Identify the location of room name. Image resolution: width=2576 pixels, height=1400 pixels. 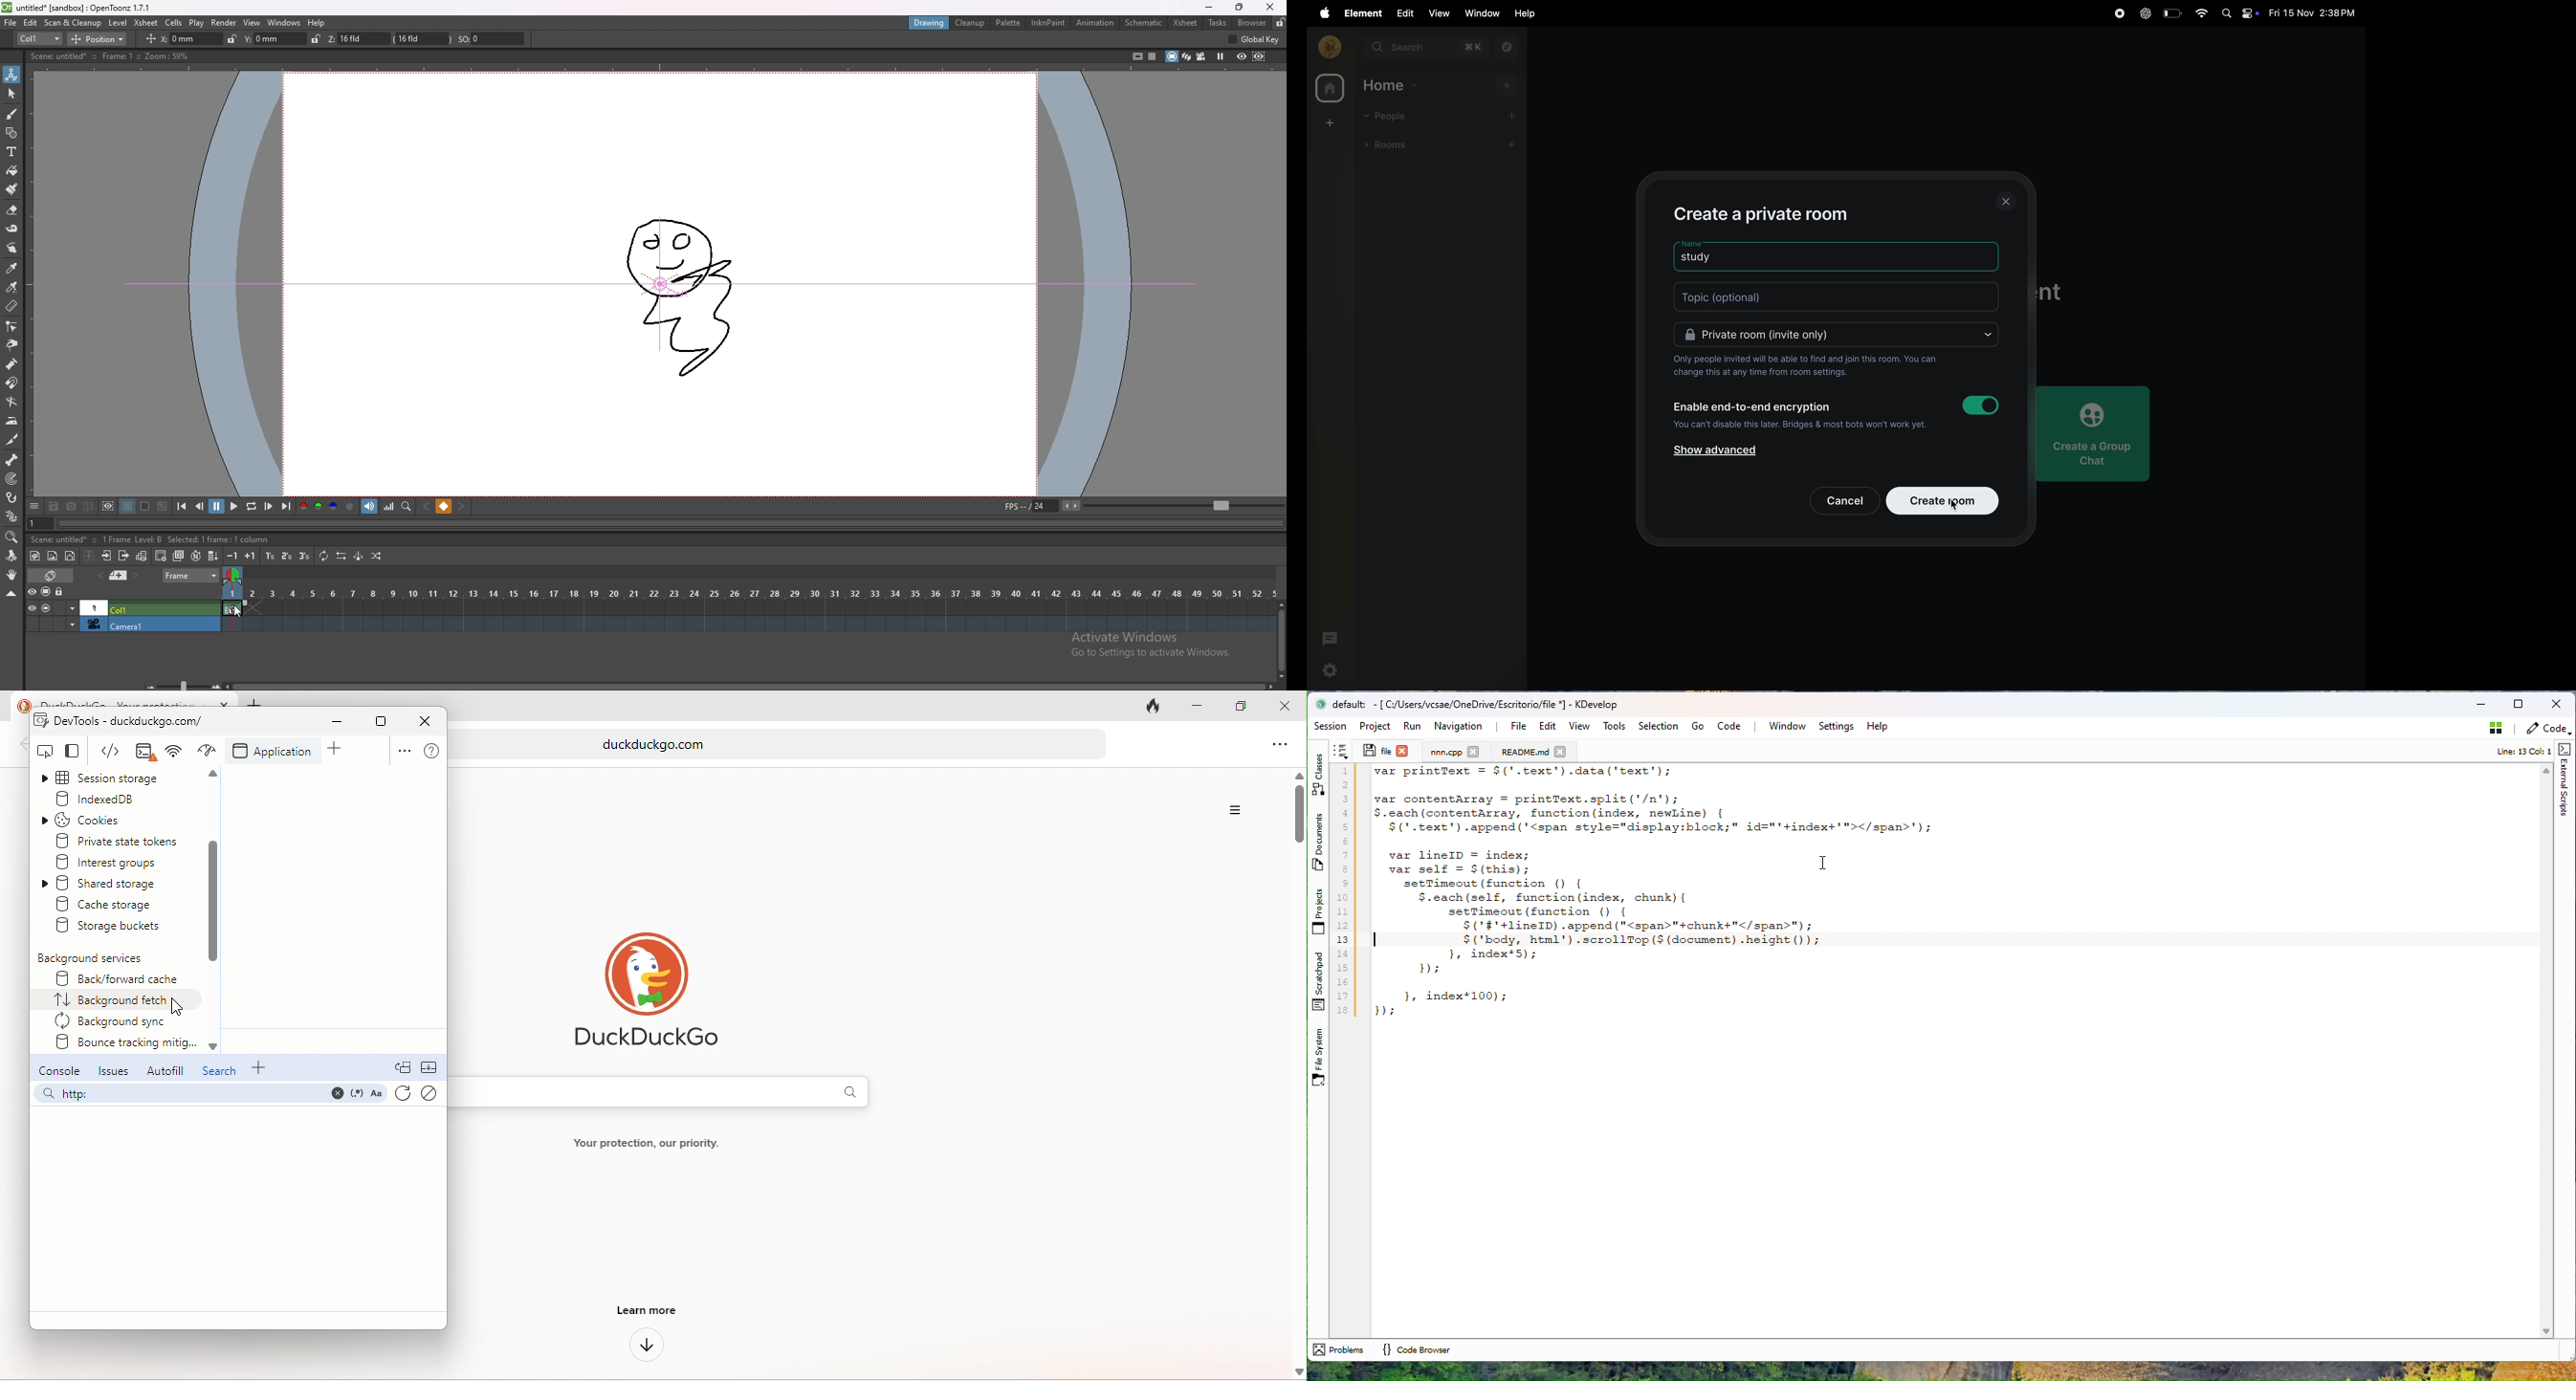
(1827, 257).